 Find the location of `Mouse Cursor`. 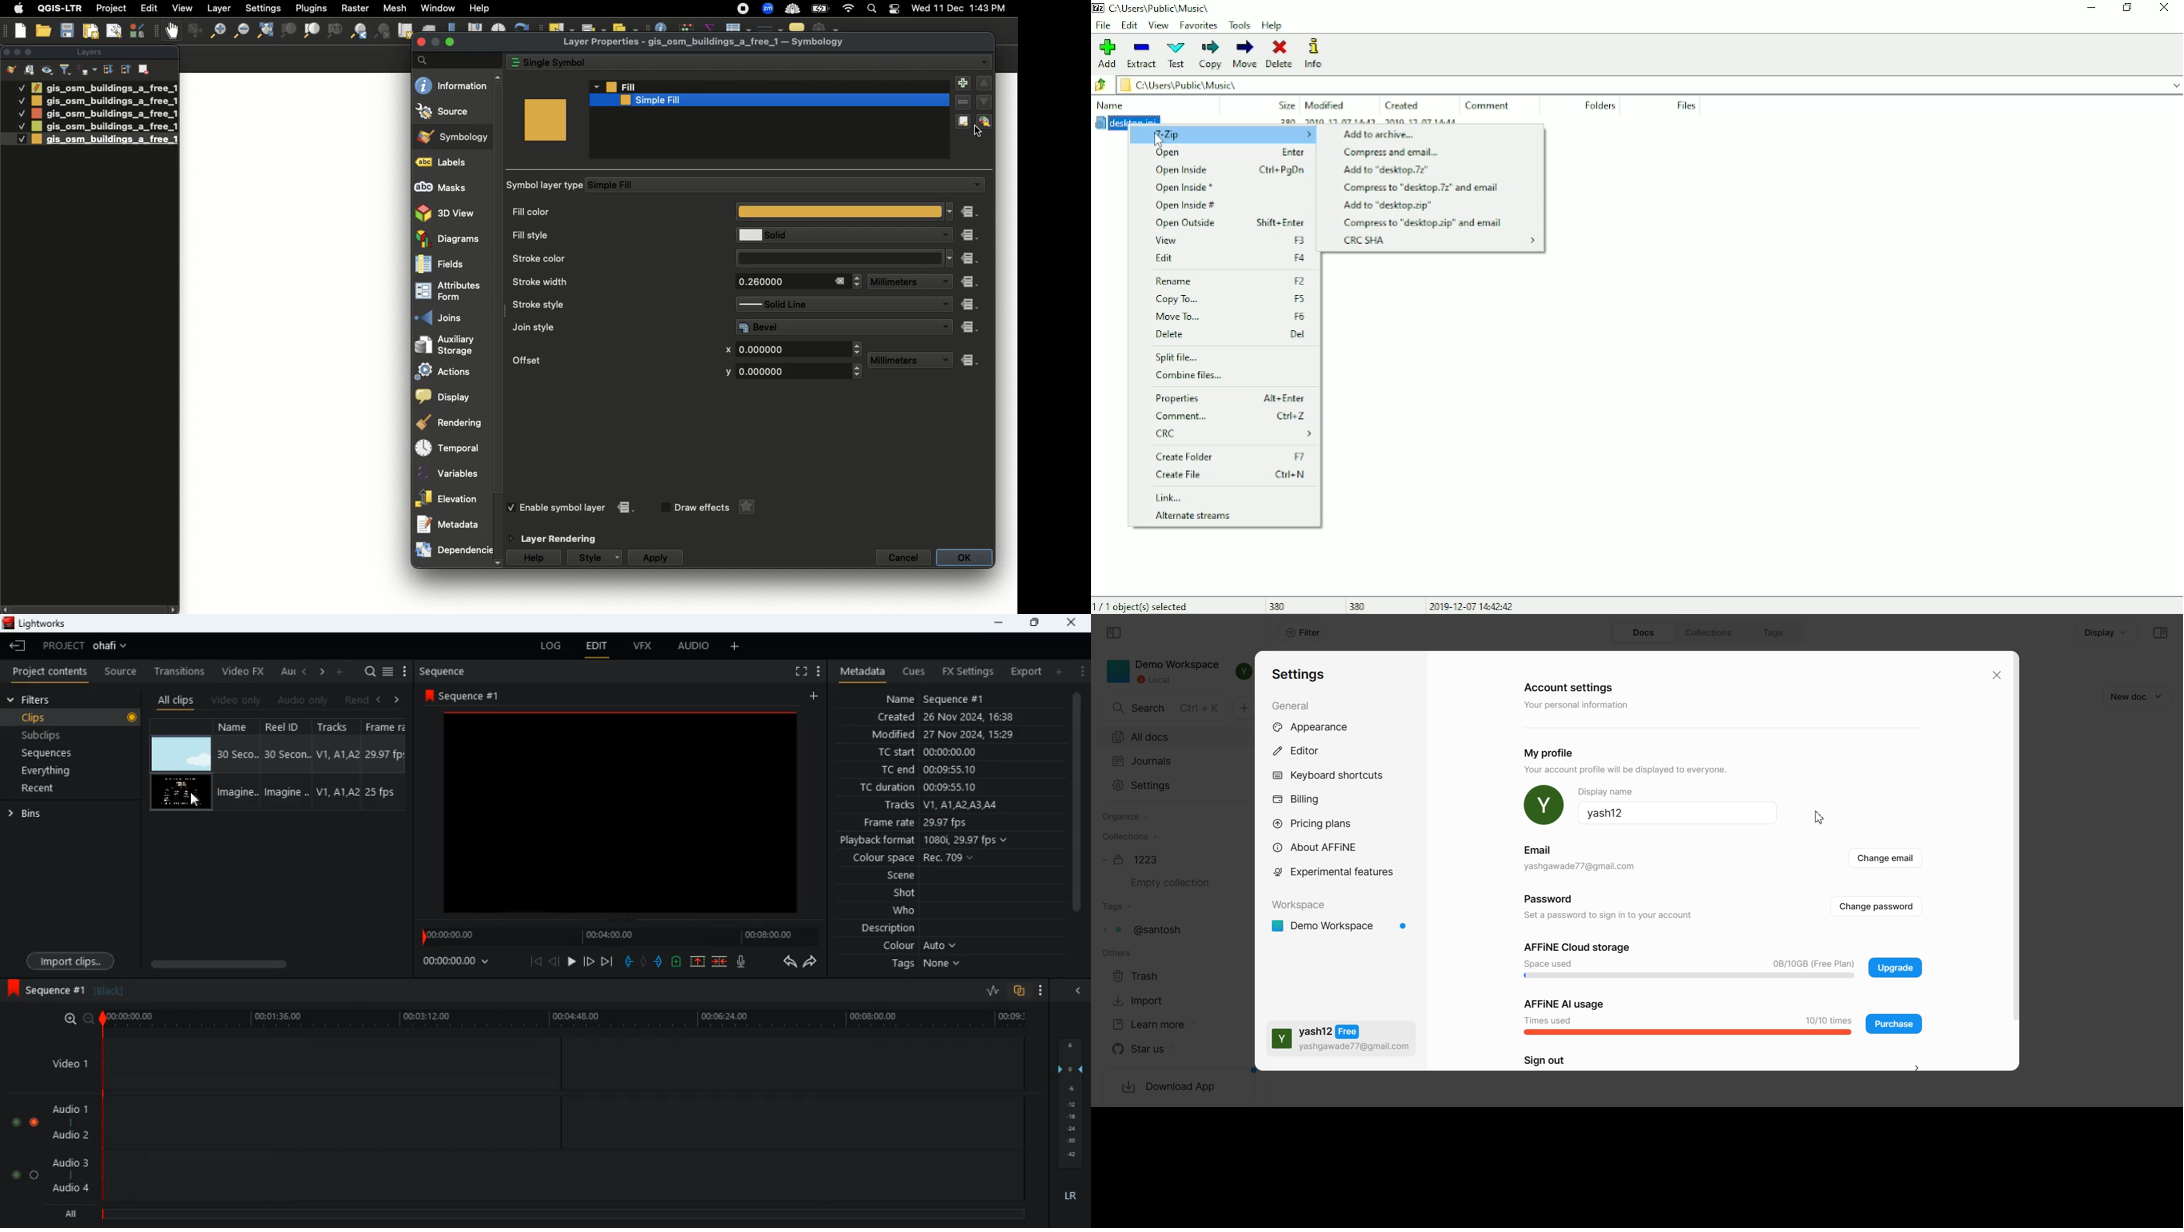

Mouse Cursor is located at coordinates (196, 800).